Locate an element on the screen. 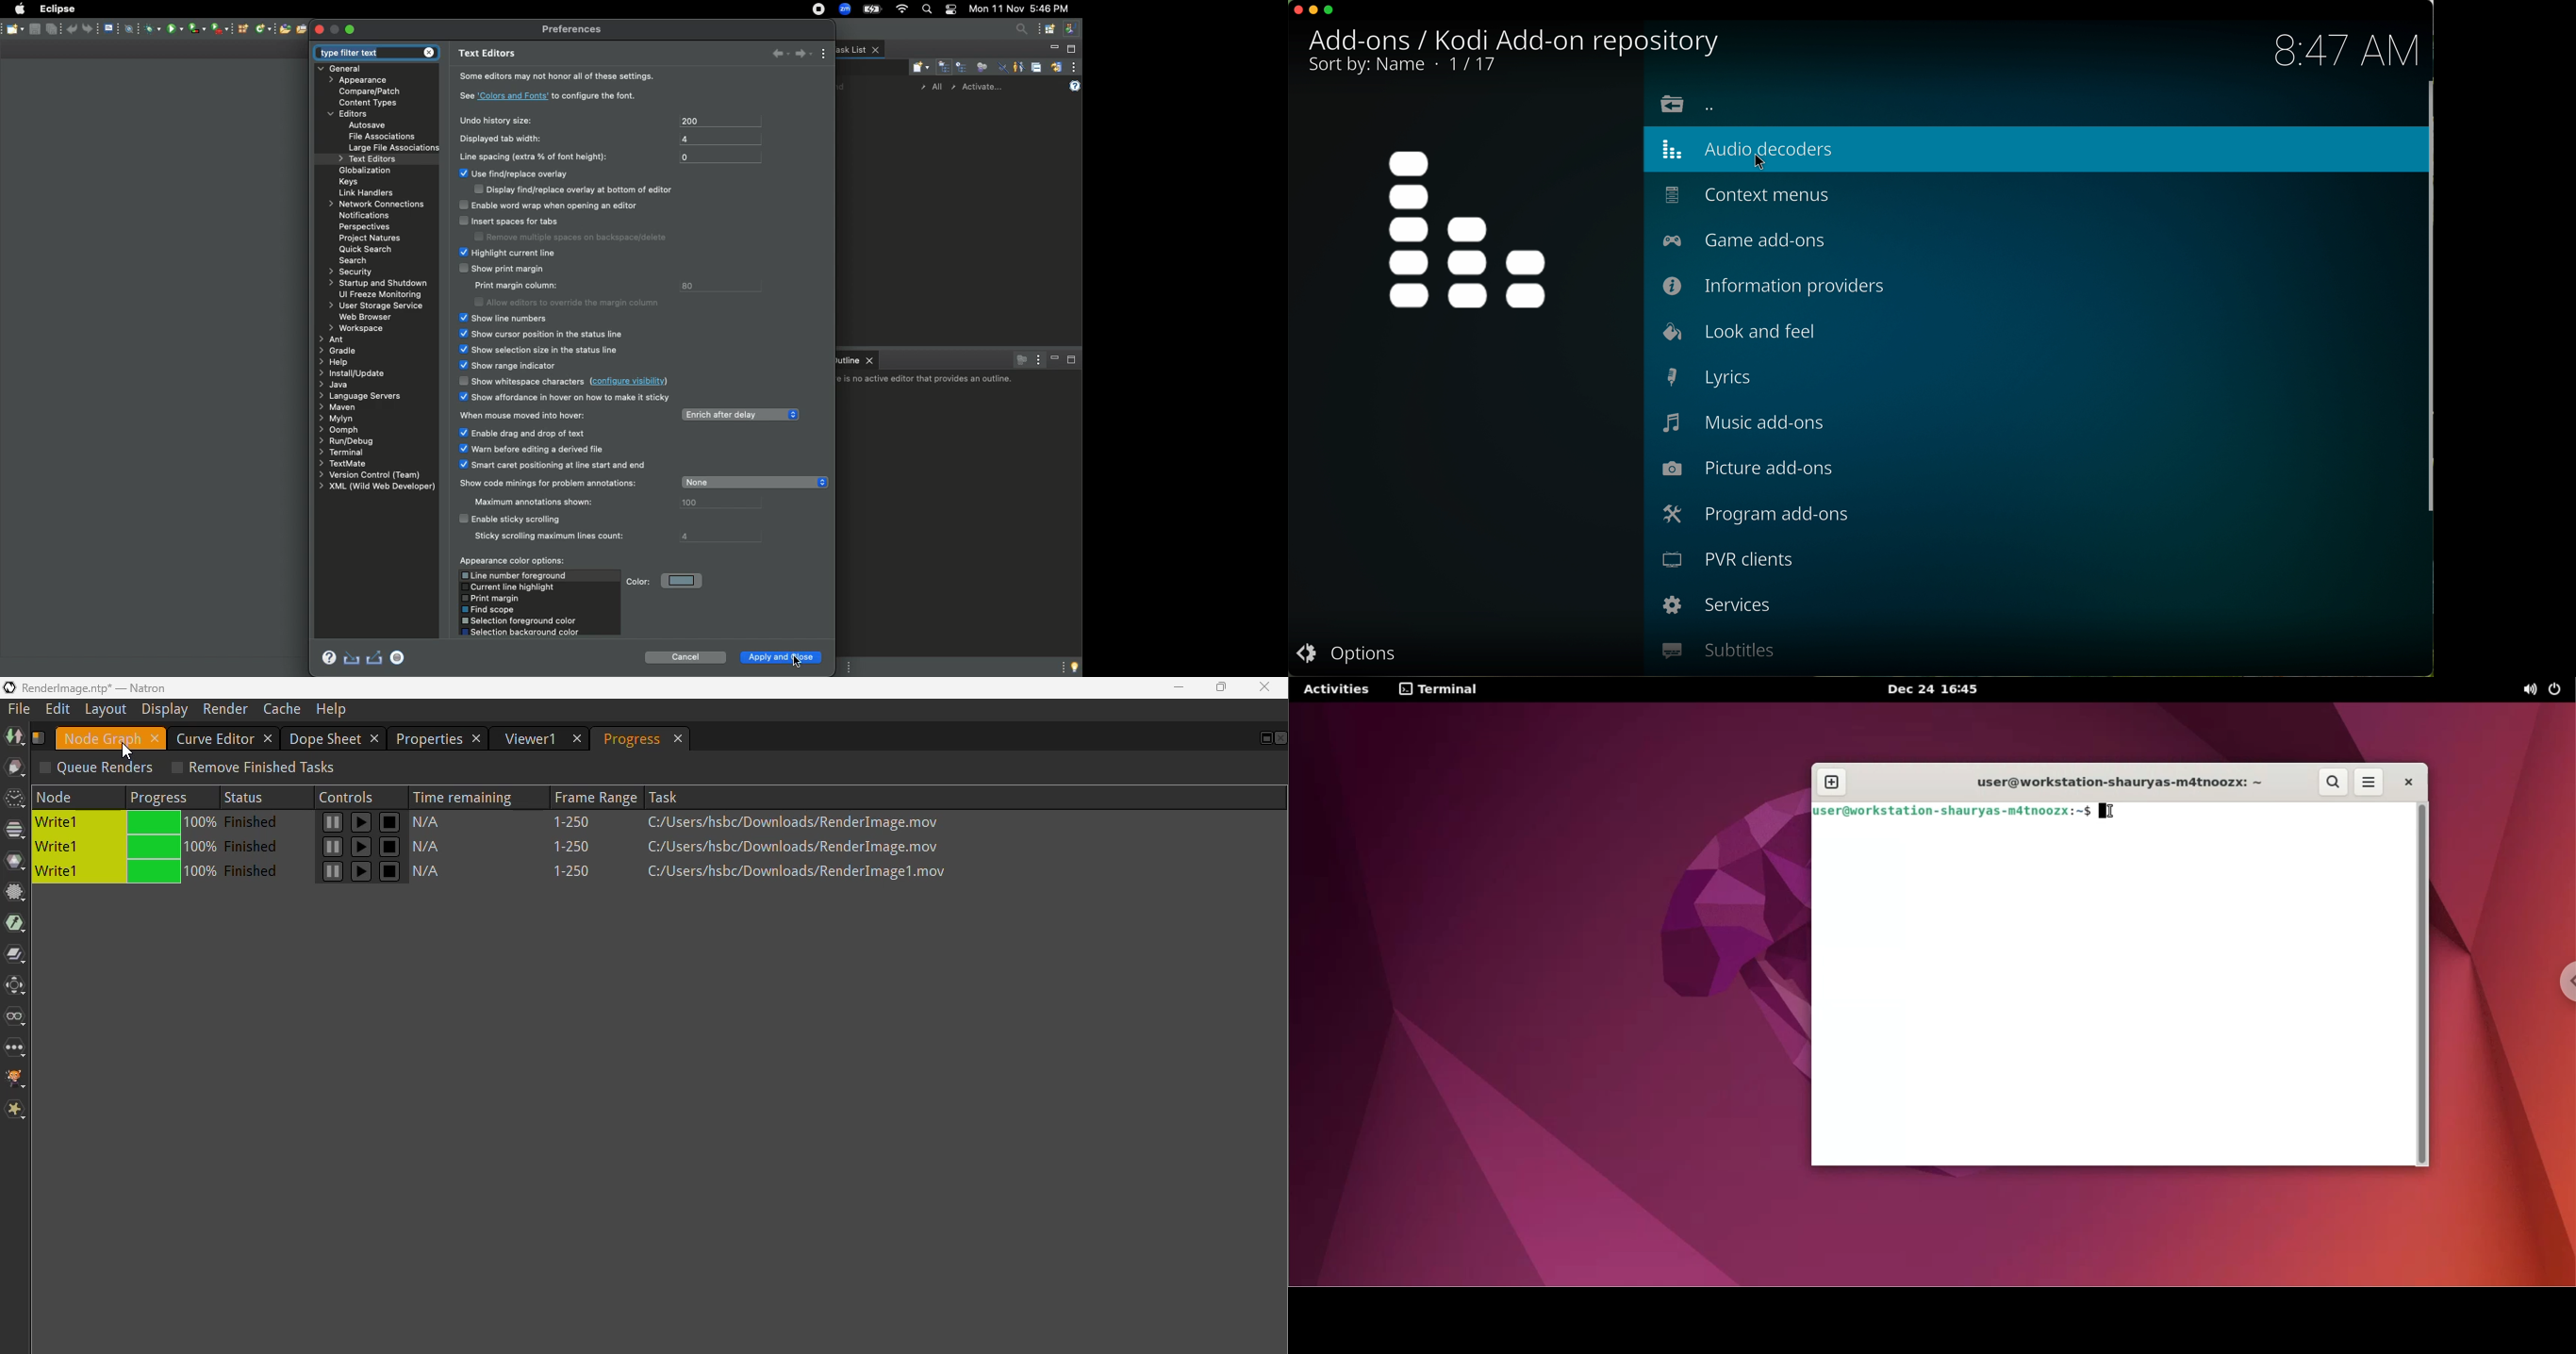 The height and width of the screenshot is (1372, 2576). game add-ons is located at coordinates (1751, 240).